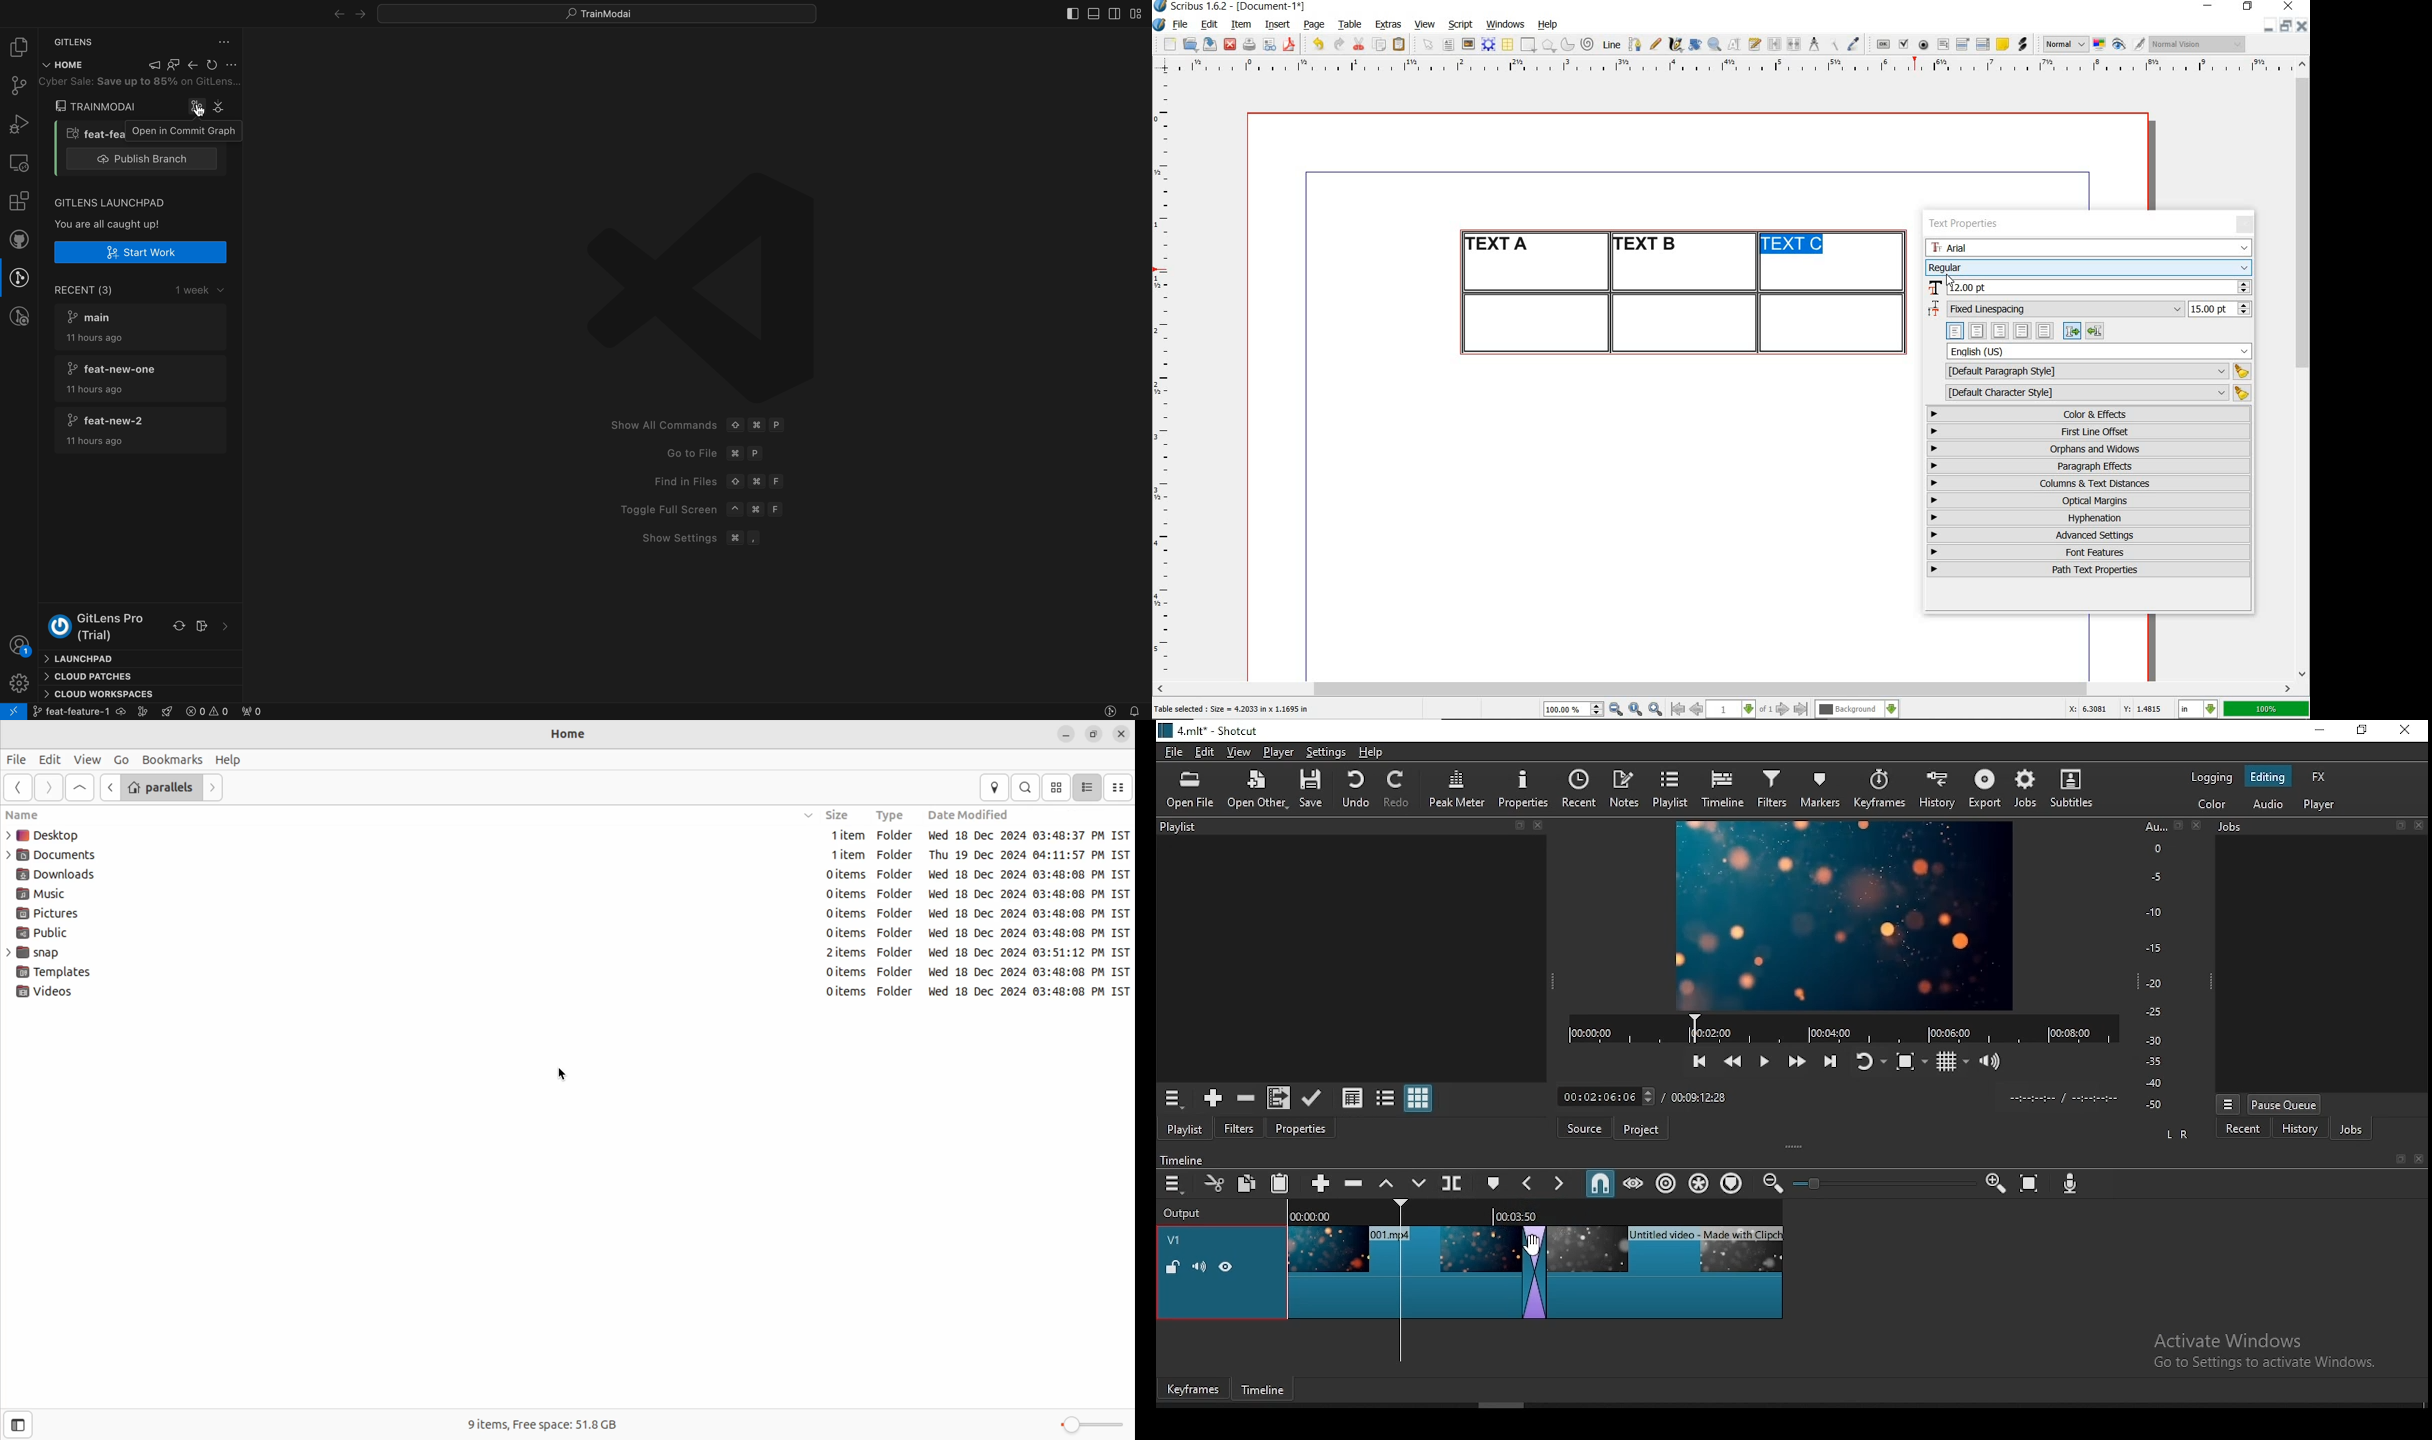  Describe the element at coordinates (2286, 25) in the screenshot. I see `restore` at that location.